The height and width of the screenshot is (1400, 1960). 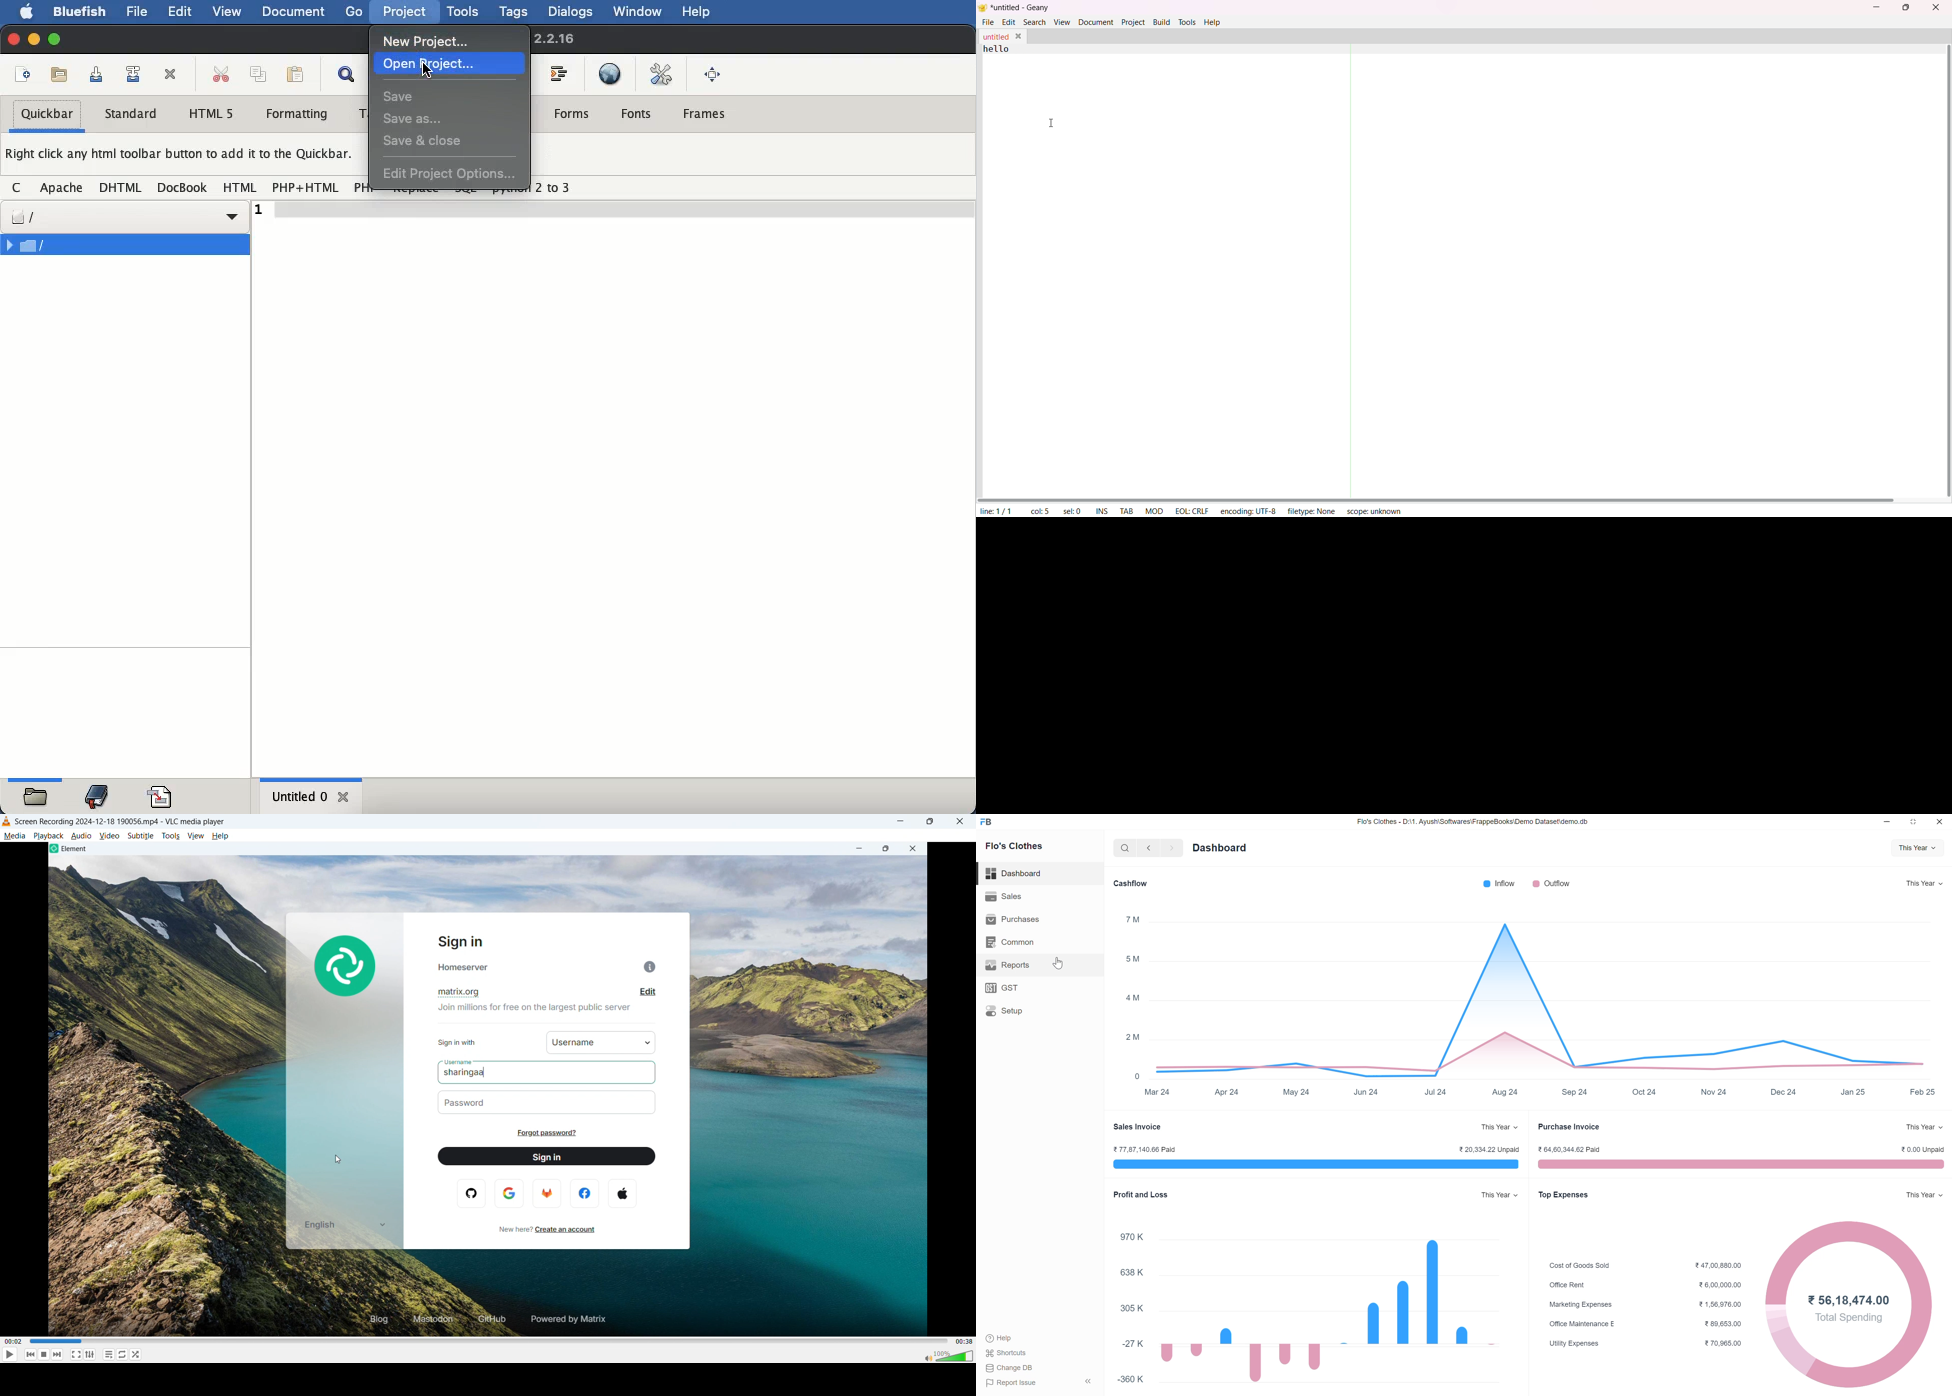 What do you see at coordinates (1644, 1092) in the screenshot?
I see `oct 24` at bounding box center [1644, 1092].